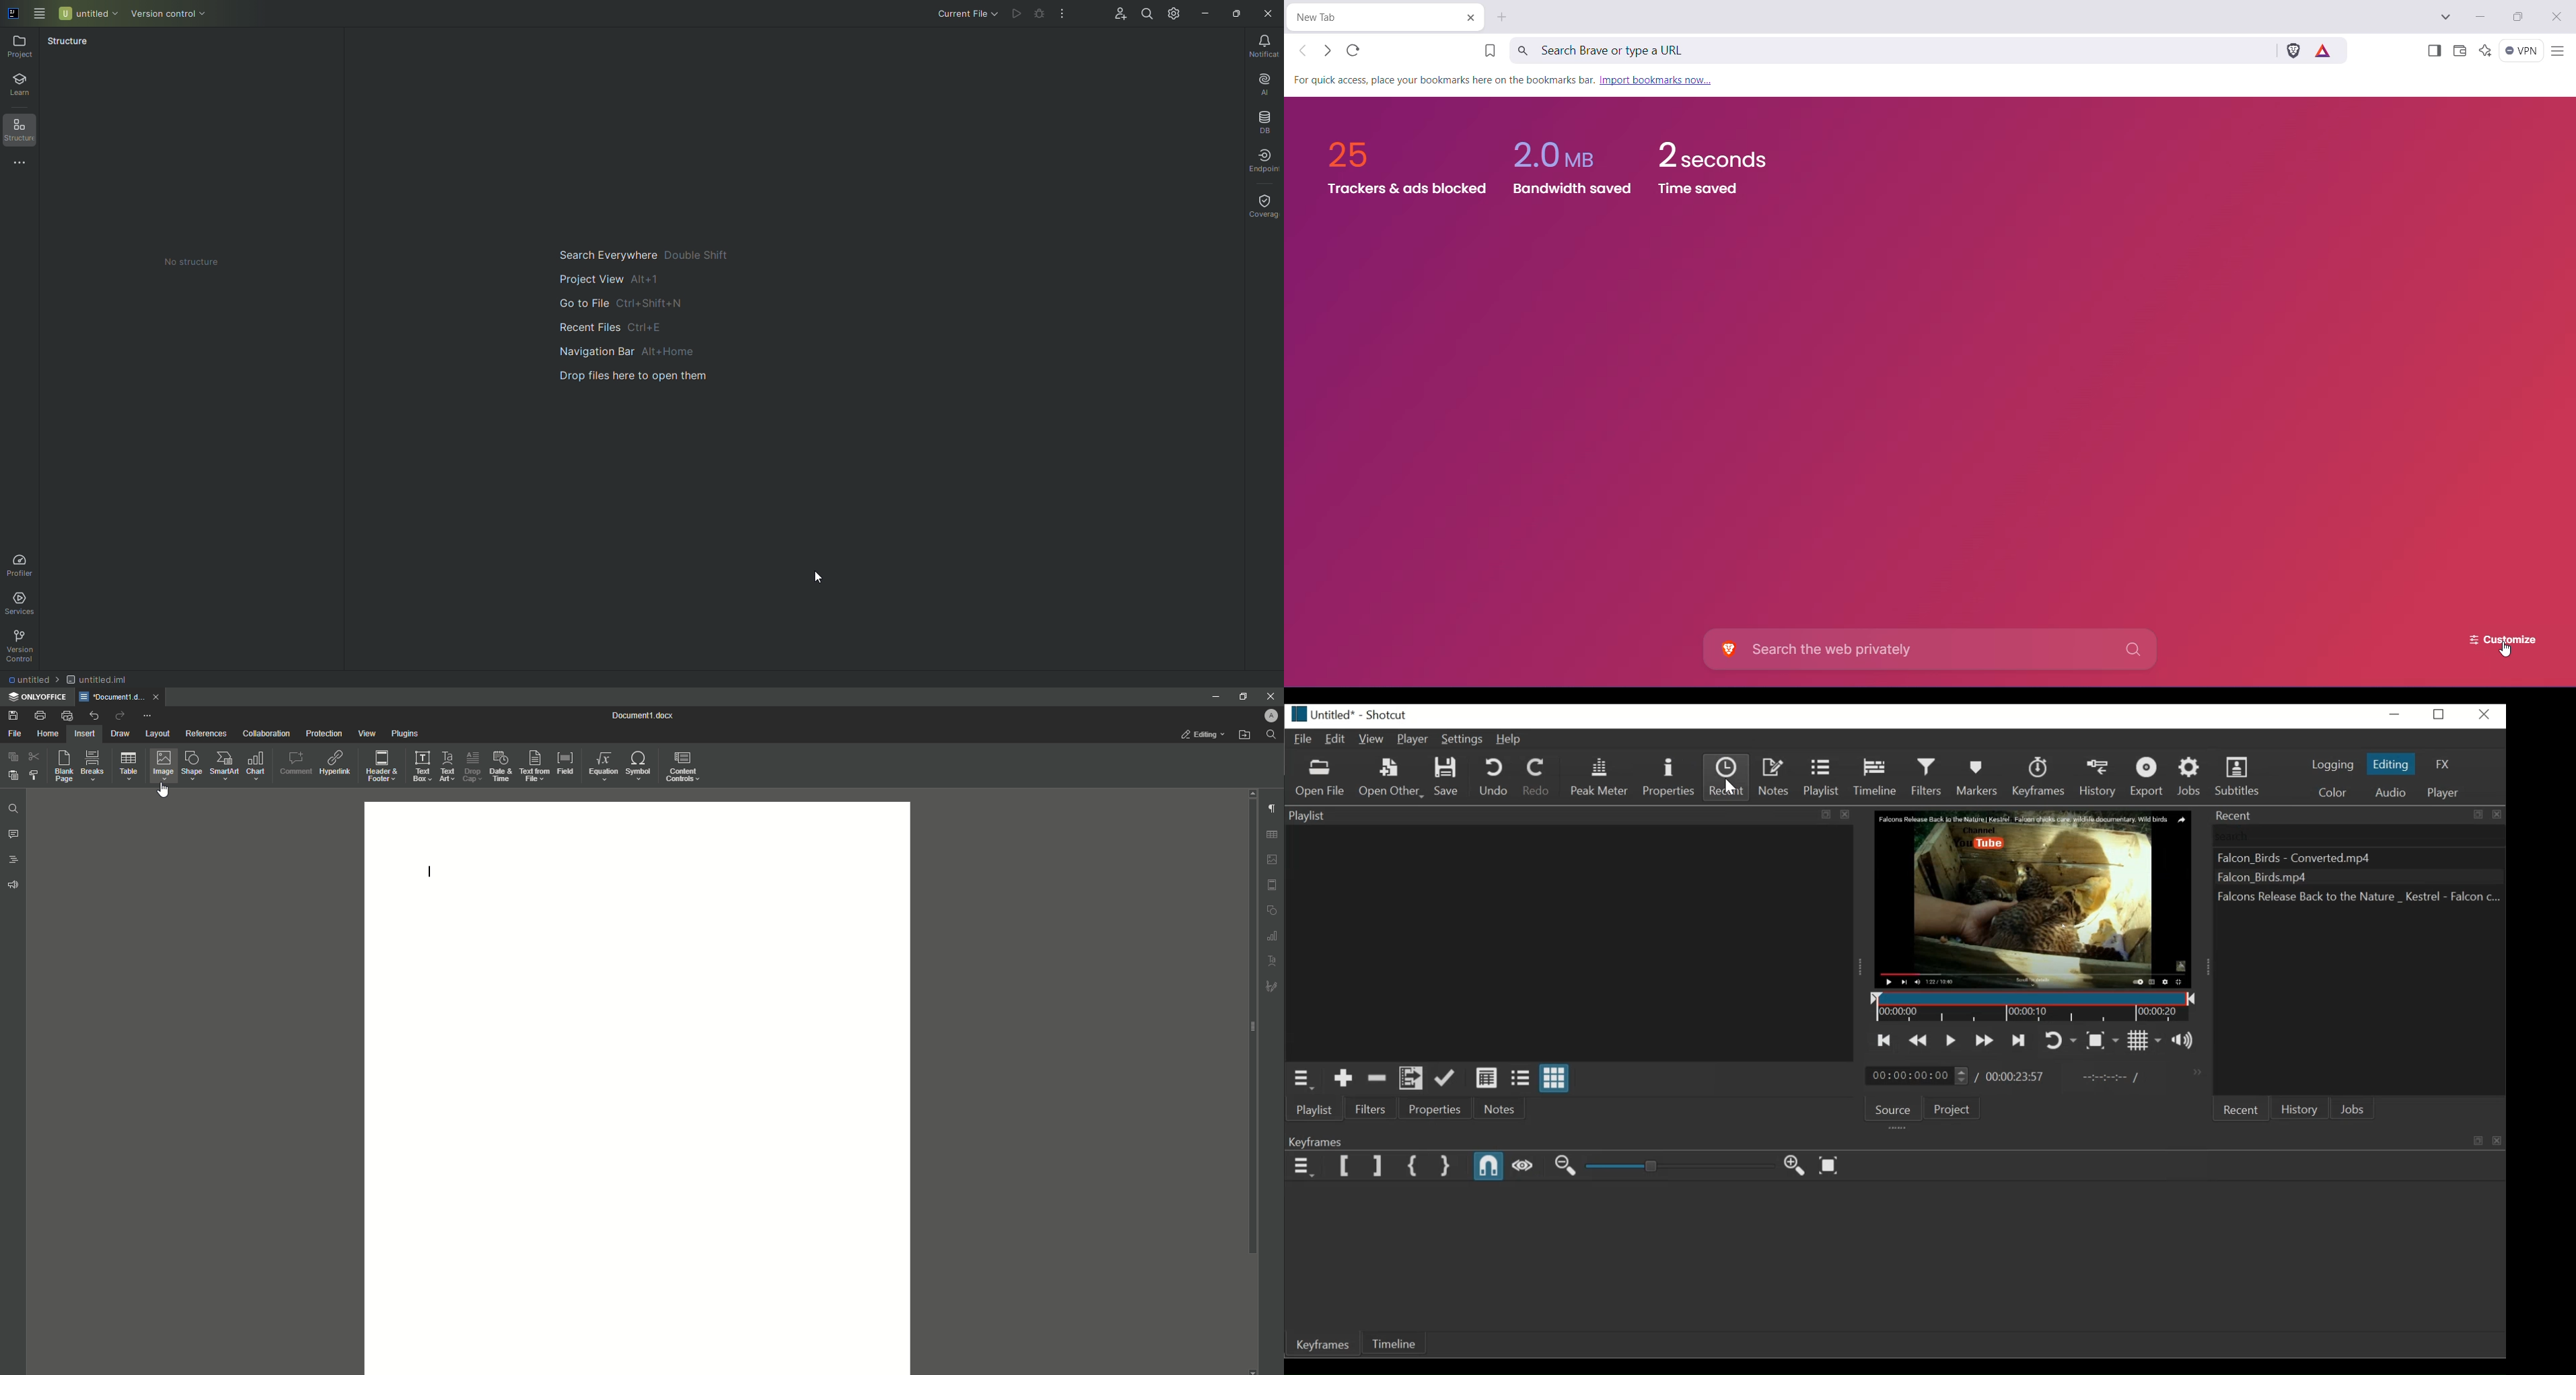 The image size is (2576, 1400). Describe the element at coordinates (1272, 910) in the screenshot. I see `Shape Settings` at that location.